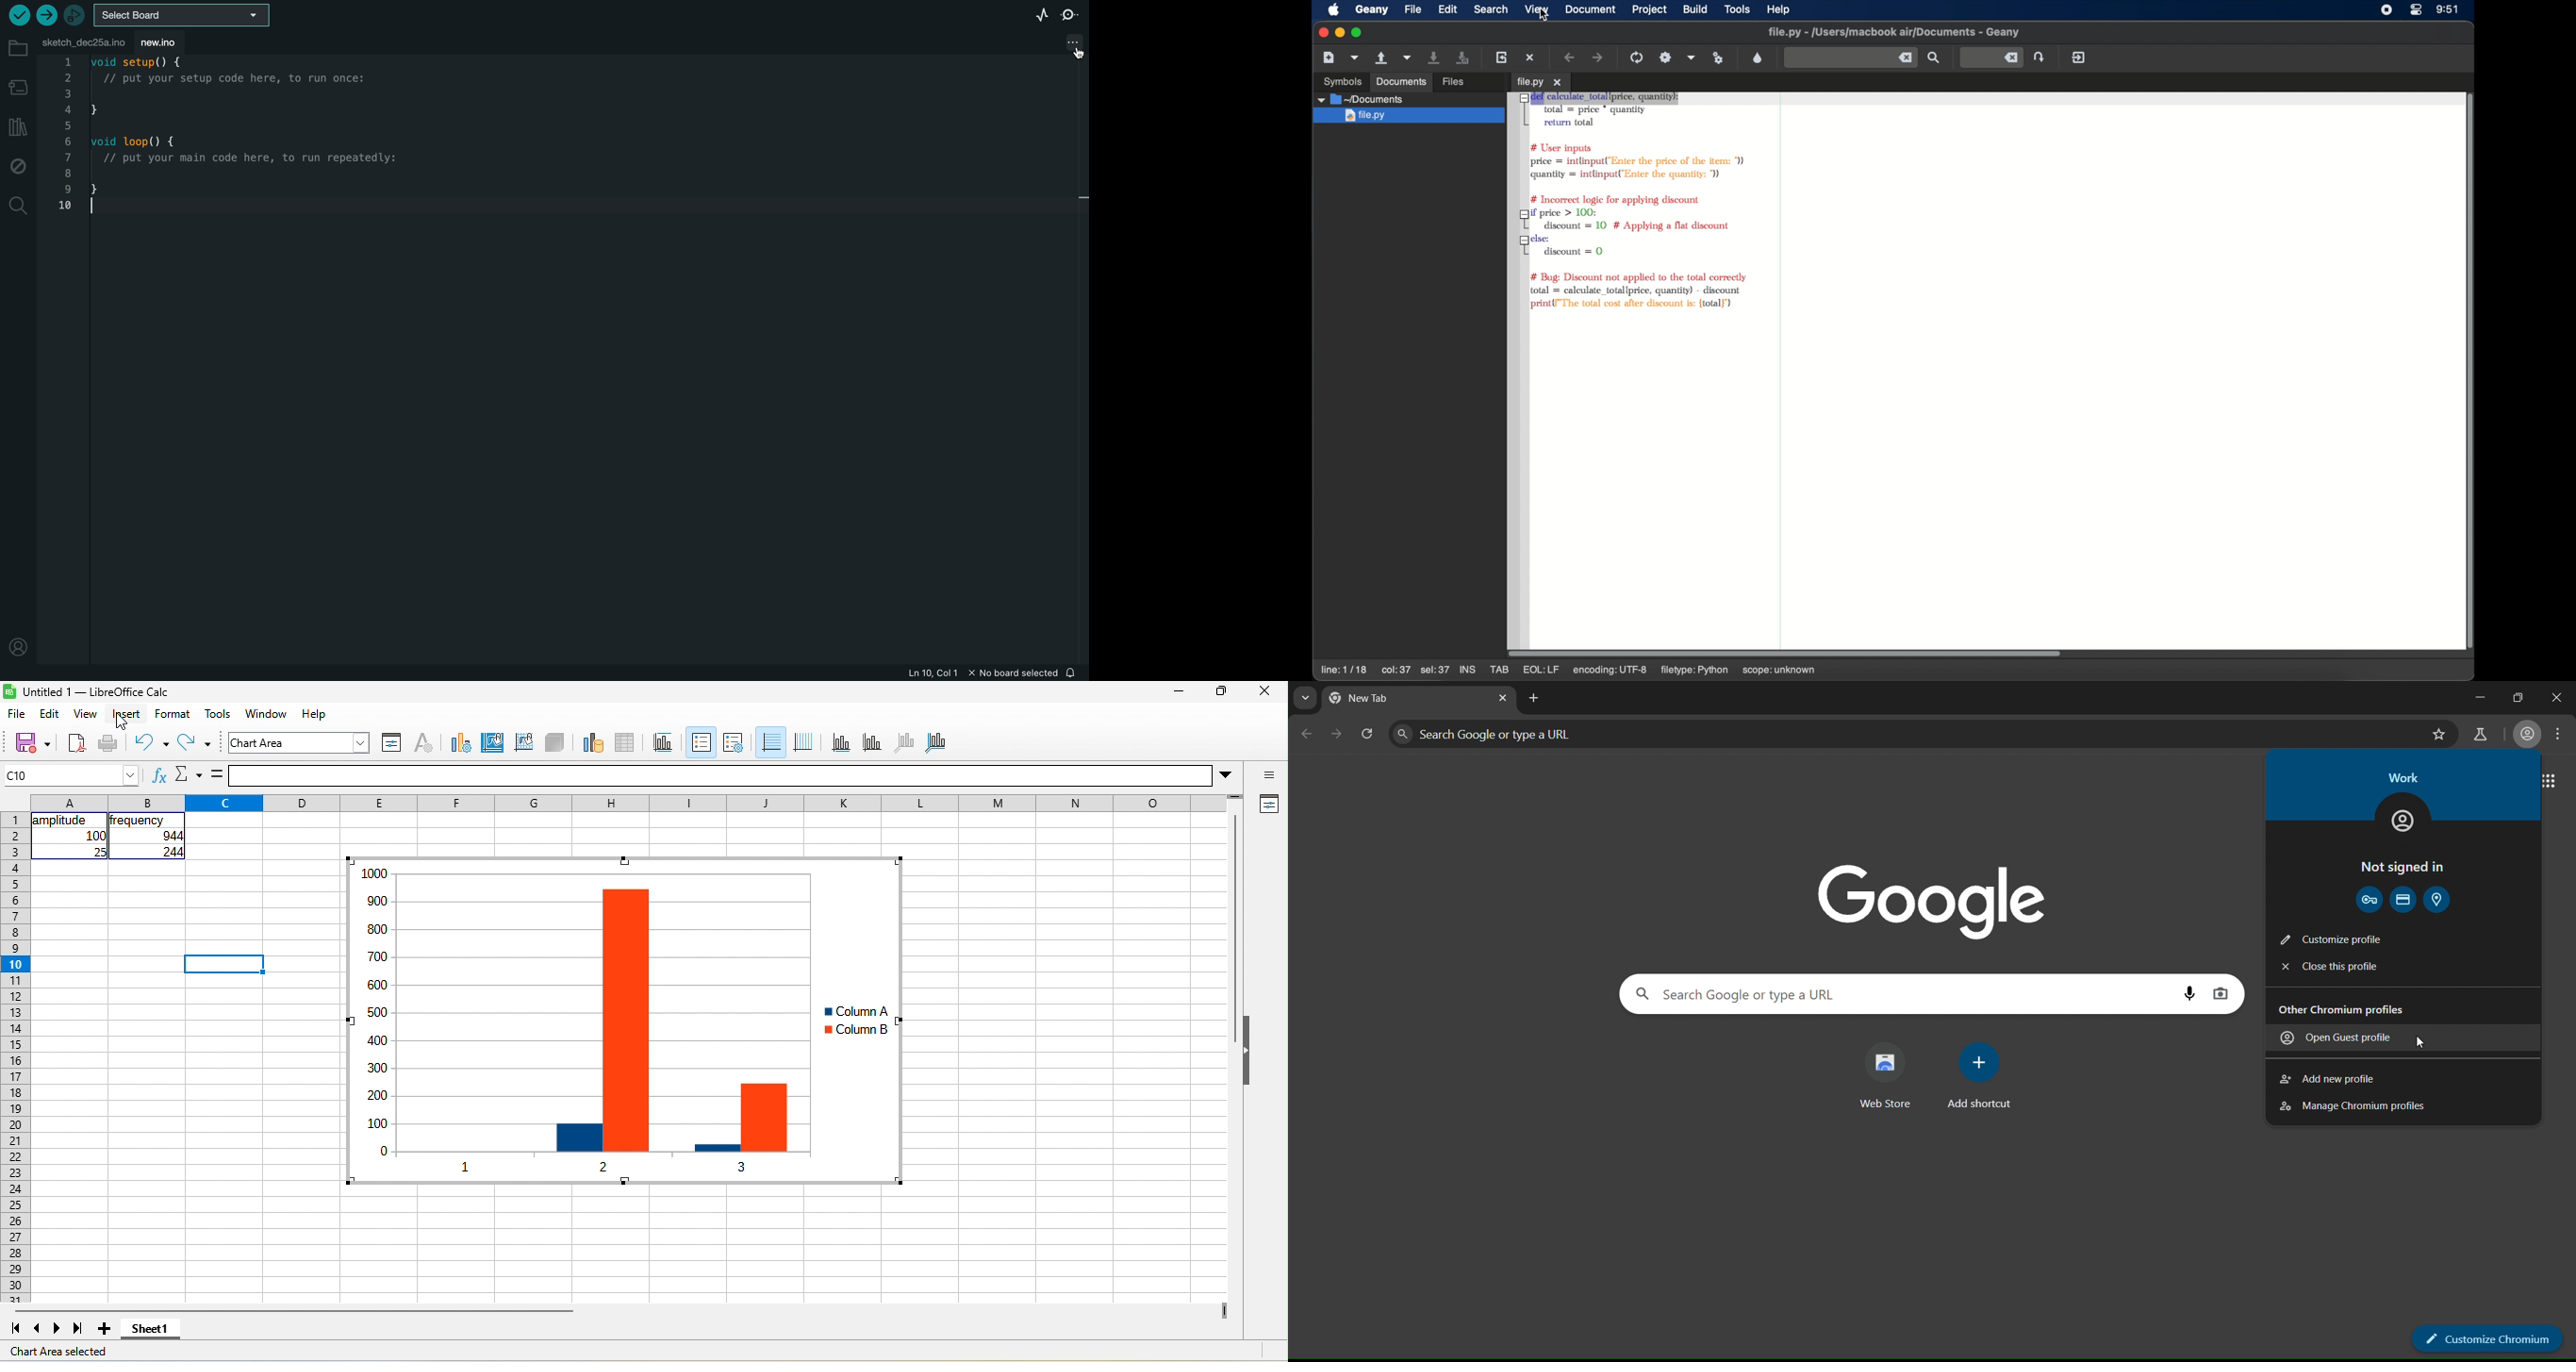 This screenshot has height=1372, width=2576. Describe the element at coordinates (157, 778) in the screenshot. I see `function wizard` at that location.